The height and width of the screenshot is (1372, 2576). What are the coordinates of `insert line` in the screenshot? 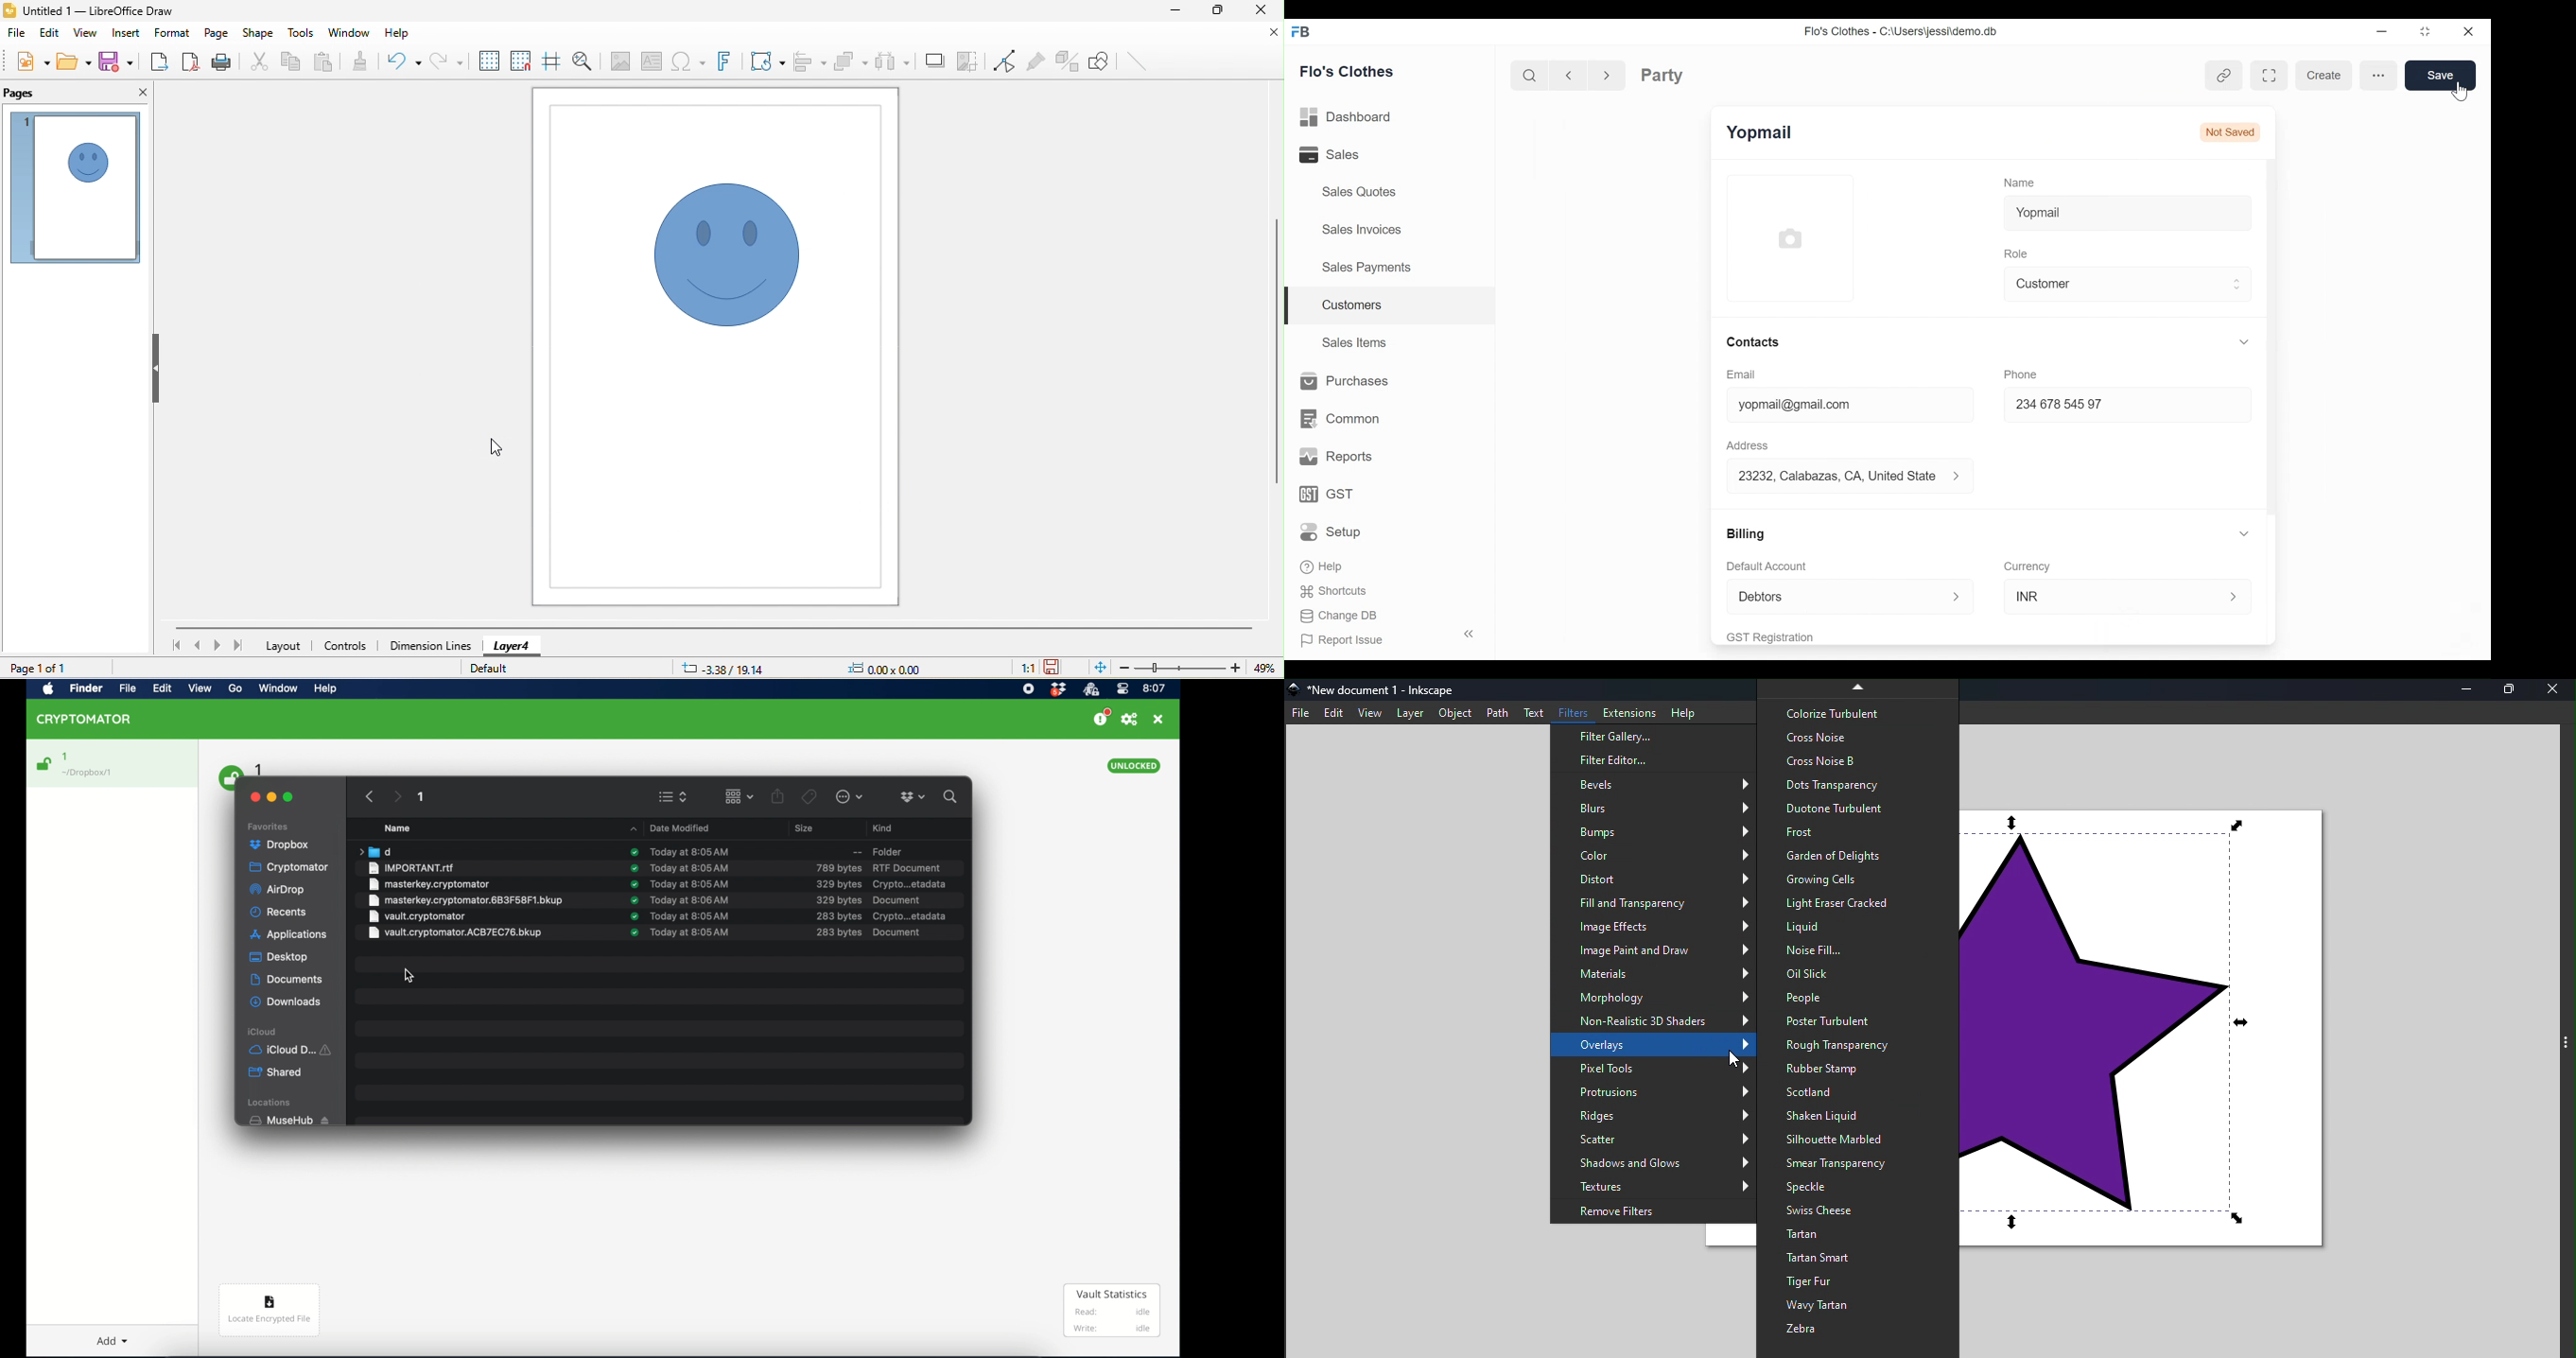 It's located at (1141, 59).